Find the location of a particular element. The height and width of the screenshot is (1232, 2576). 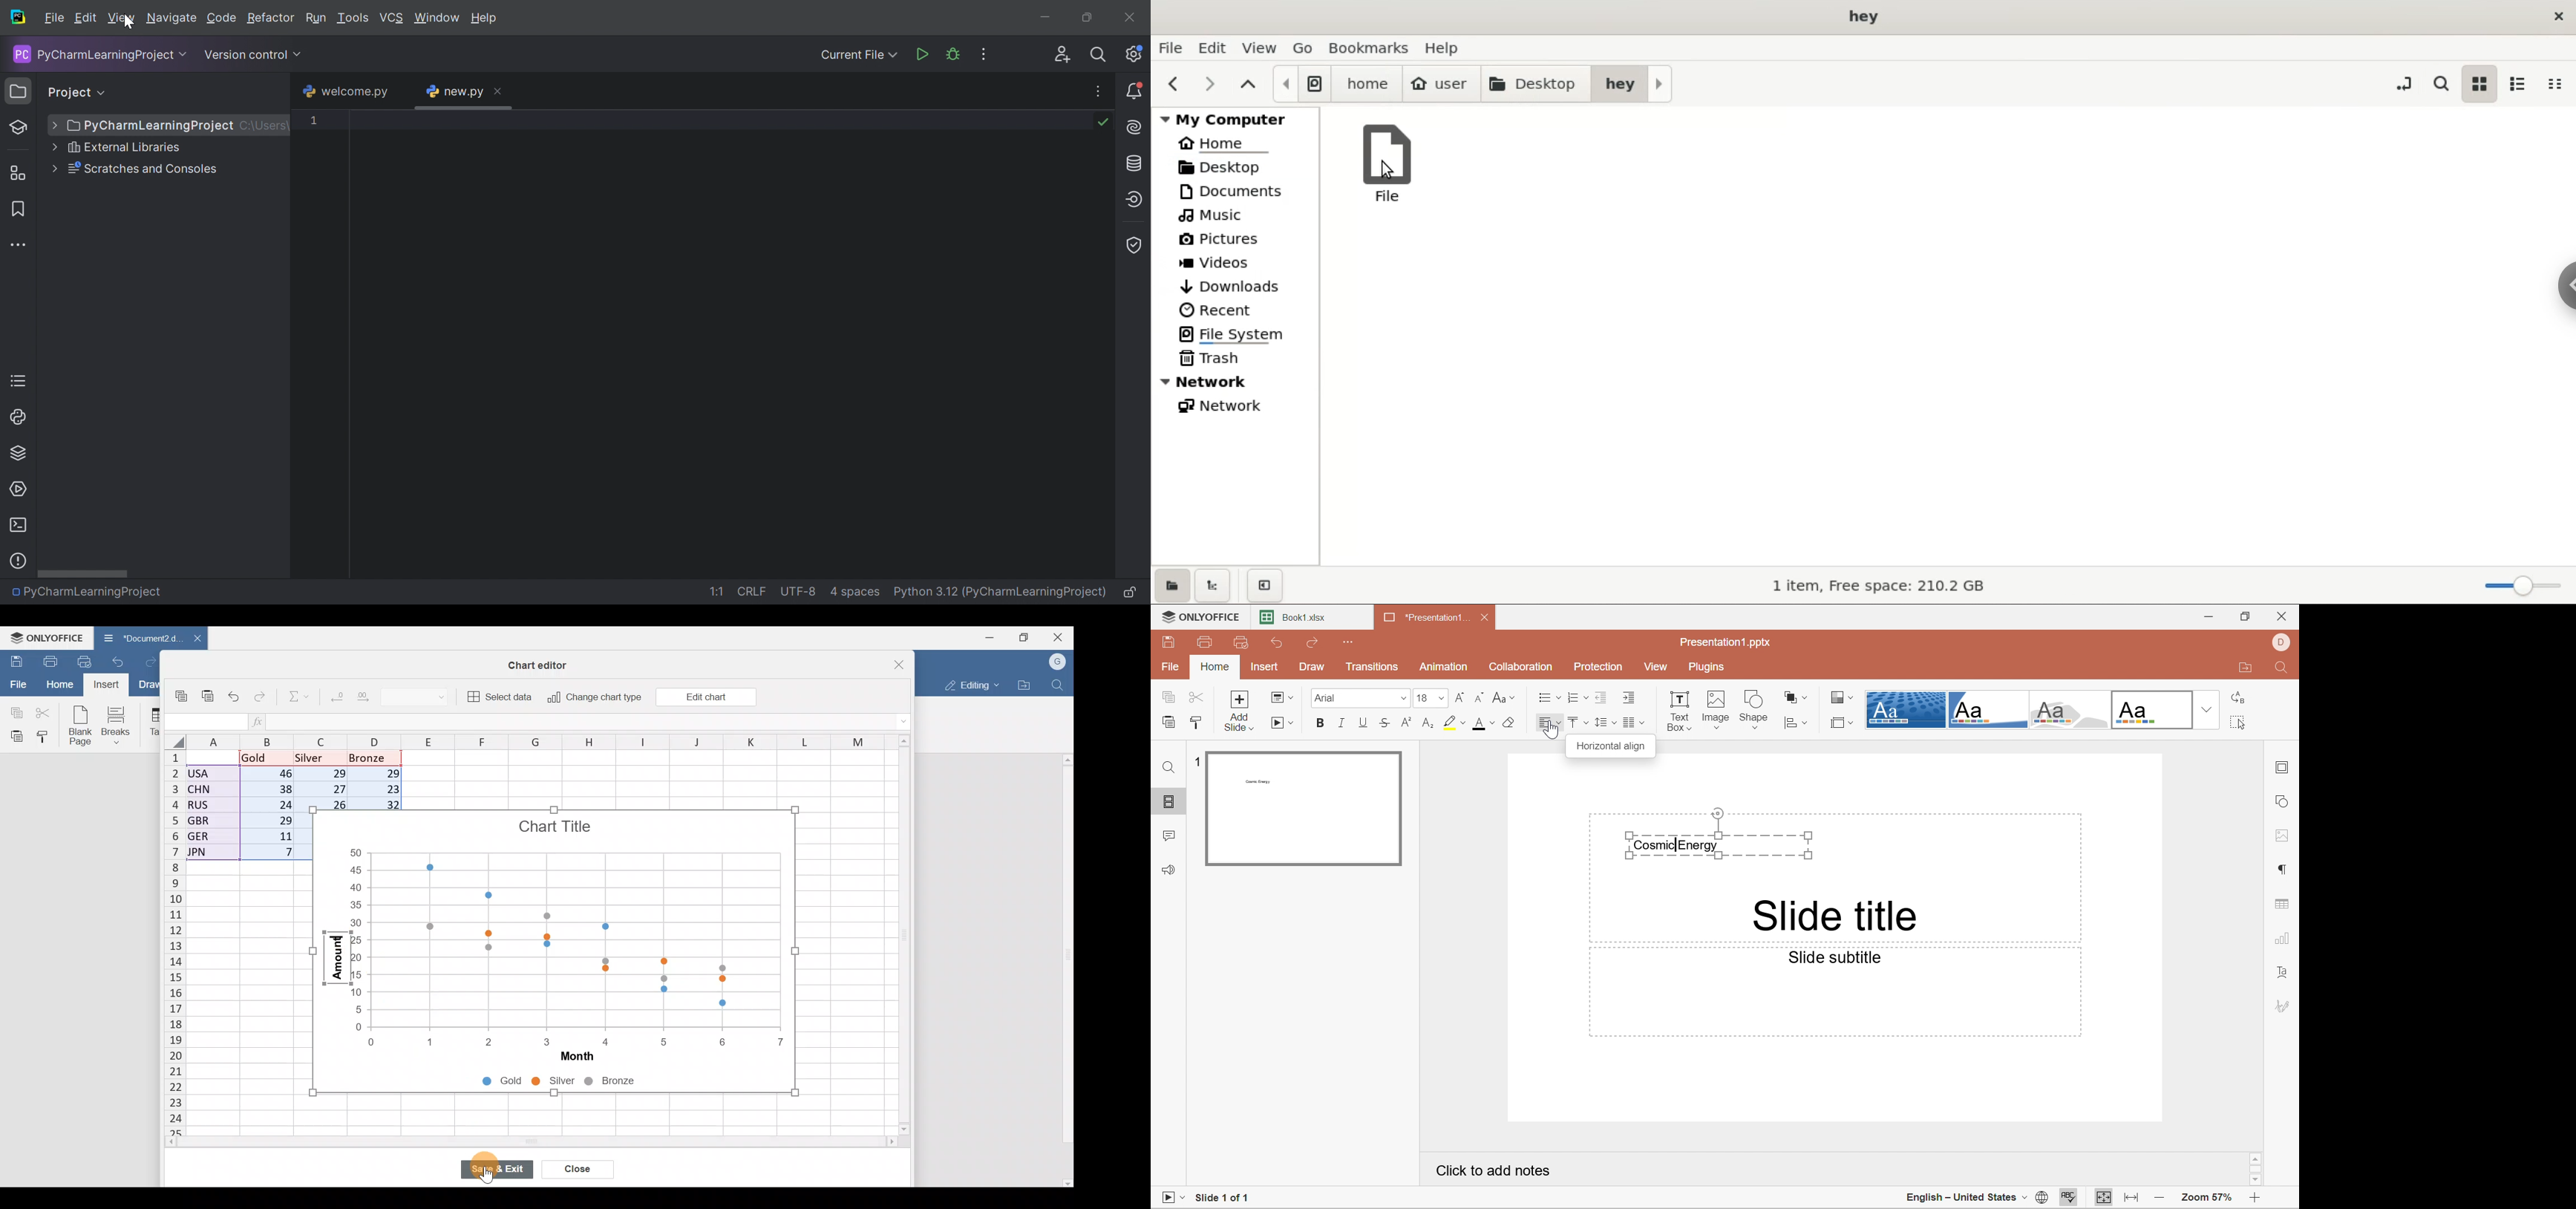

Line spacing is located at coordinates (1604, 723).